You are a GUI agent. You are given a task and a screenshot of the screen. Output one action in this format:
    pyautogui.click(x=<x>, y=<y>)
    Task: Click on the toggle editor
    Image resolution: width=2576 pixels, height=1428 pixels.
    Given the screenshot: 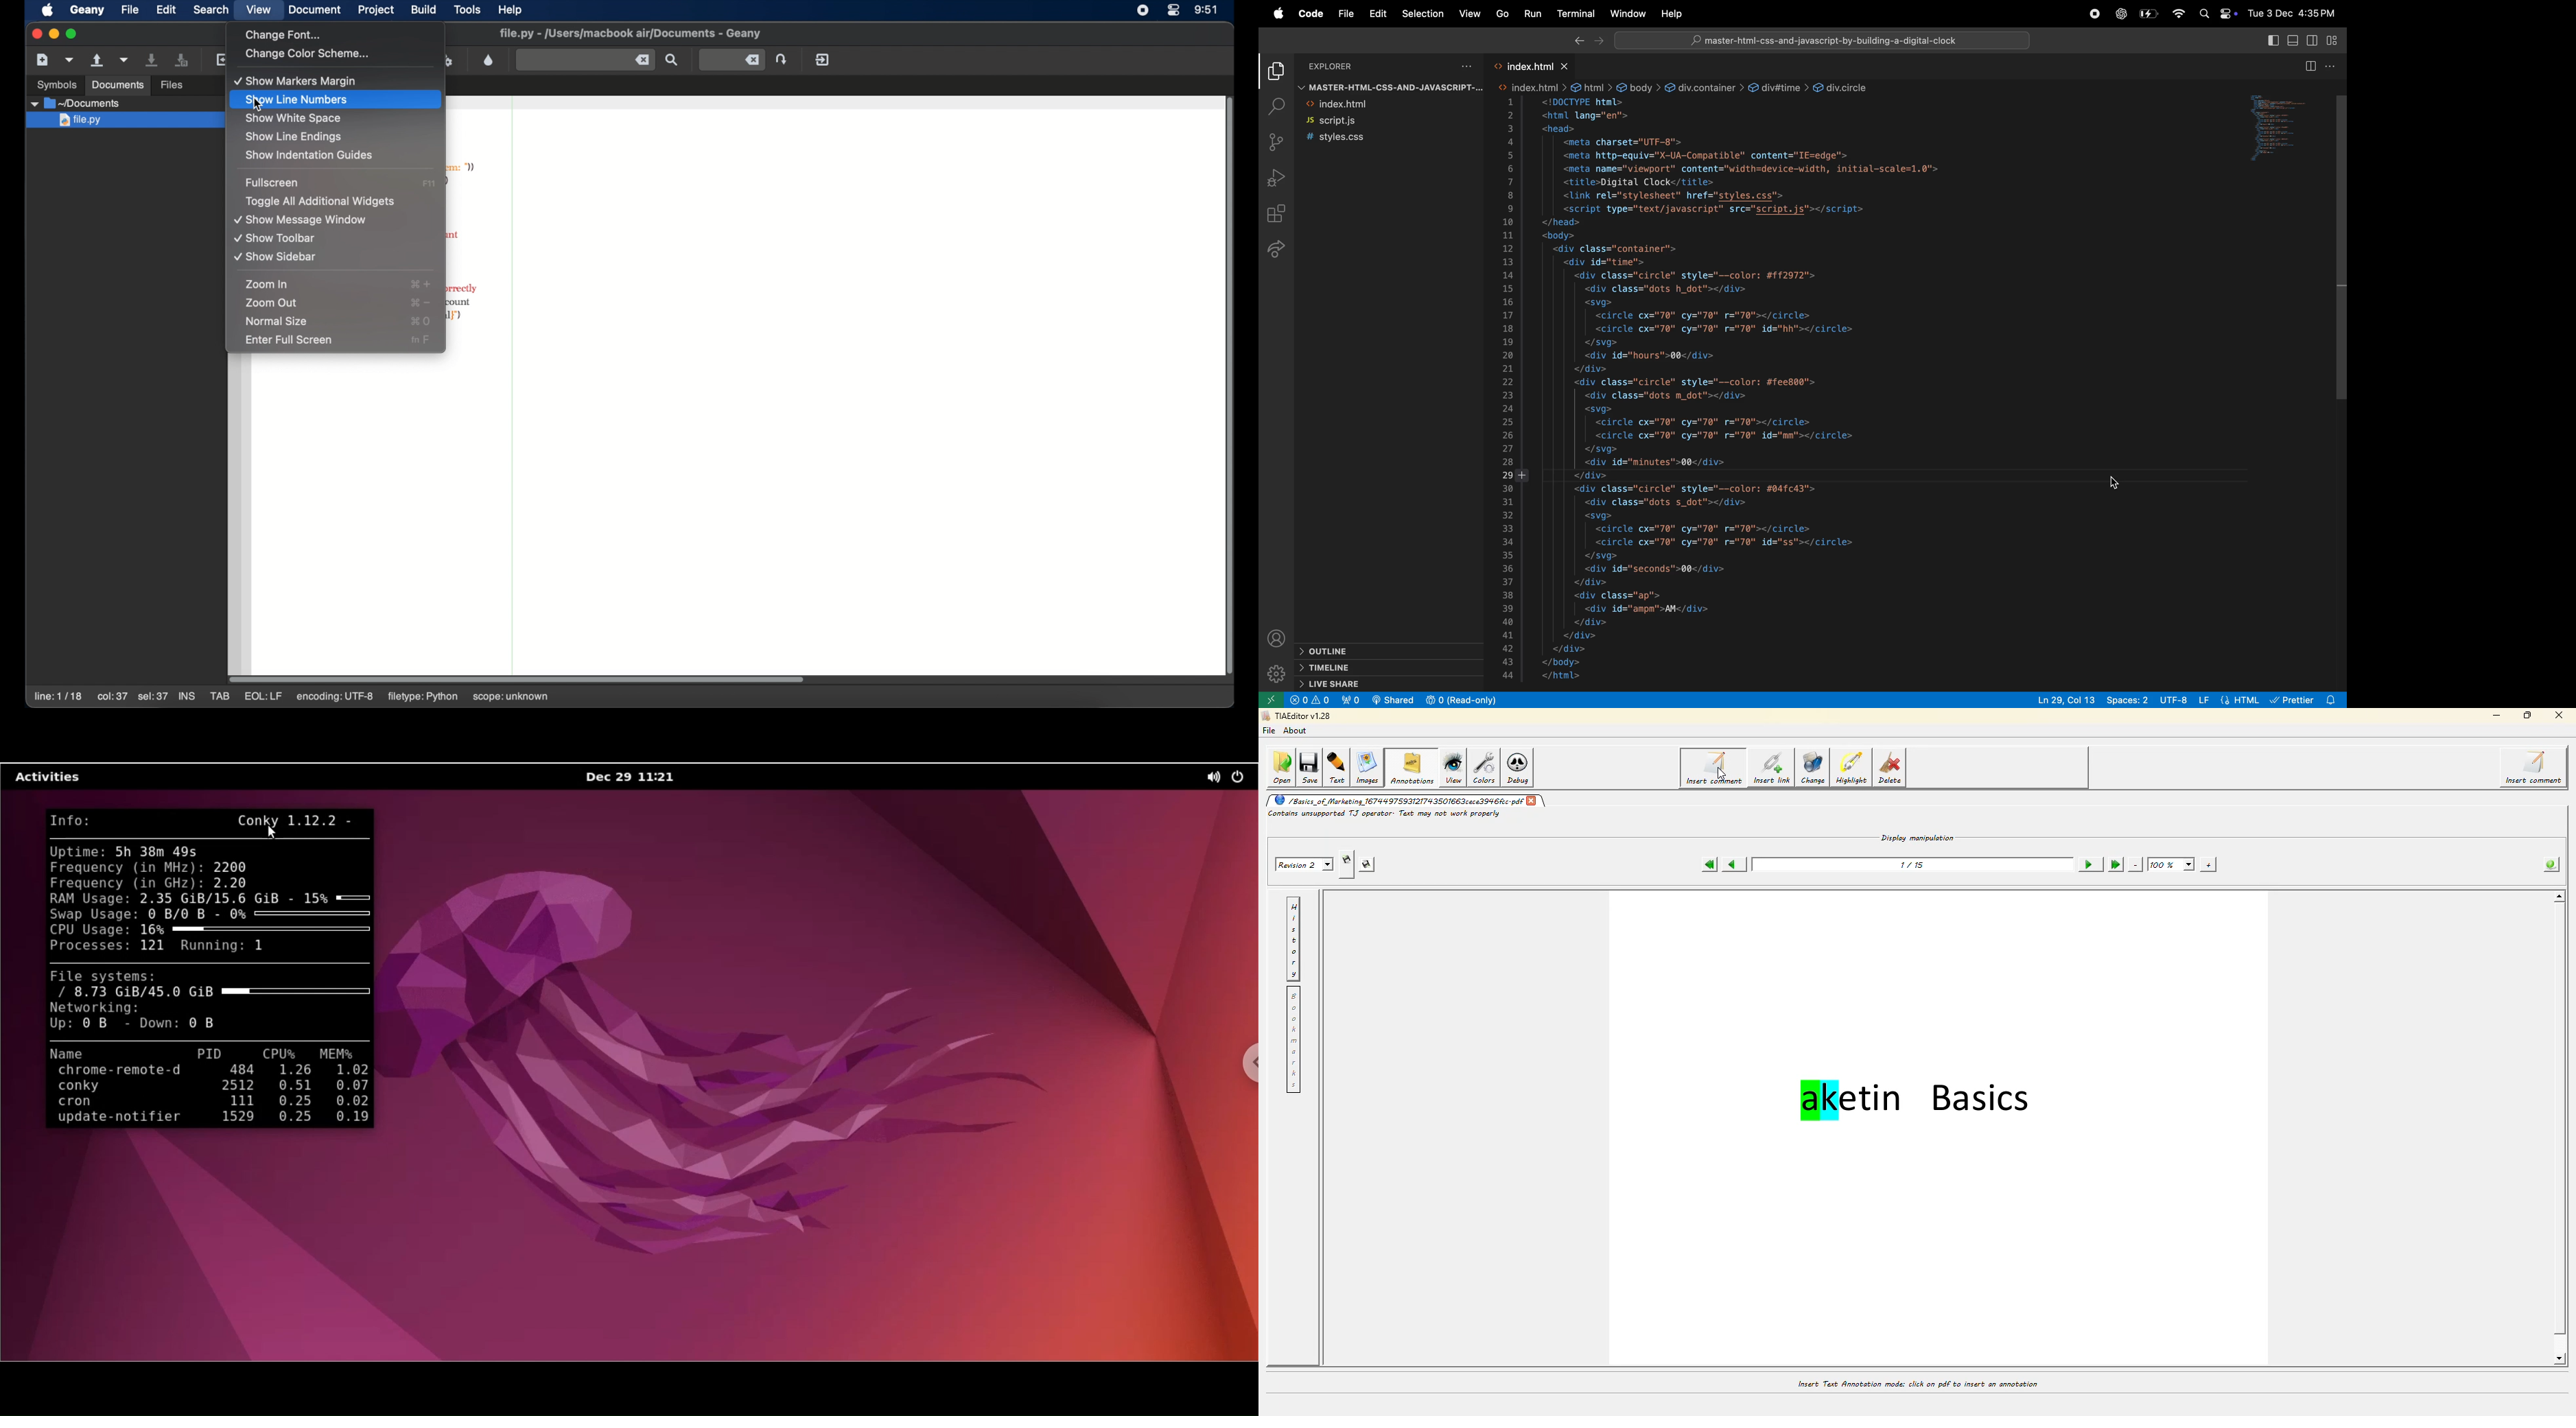 What is the action you would take?
    pyautogui.click(x=2320, y=65)
    